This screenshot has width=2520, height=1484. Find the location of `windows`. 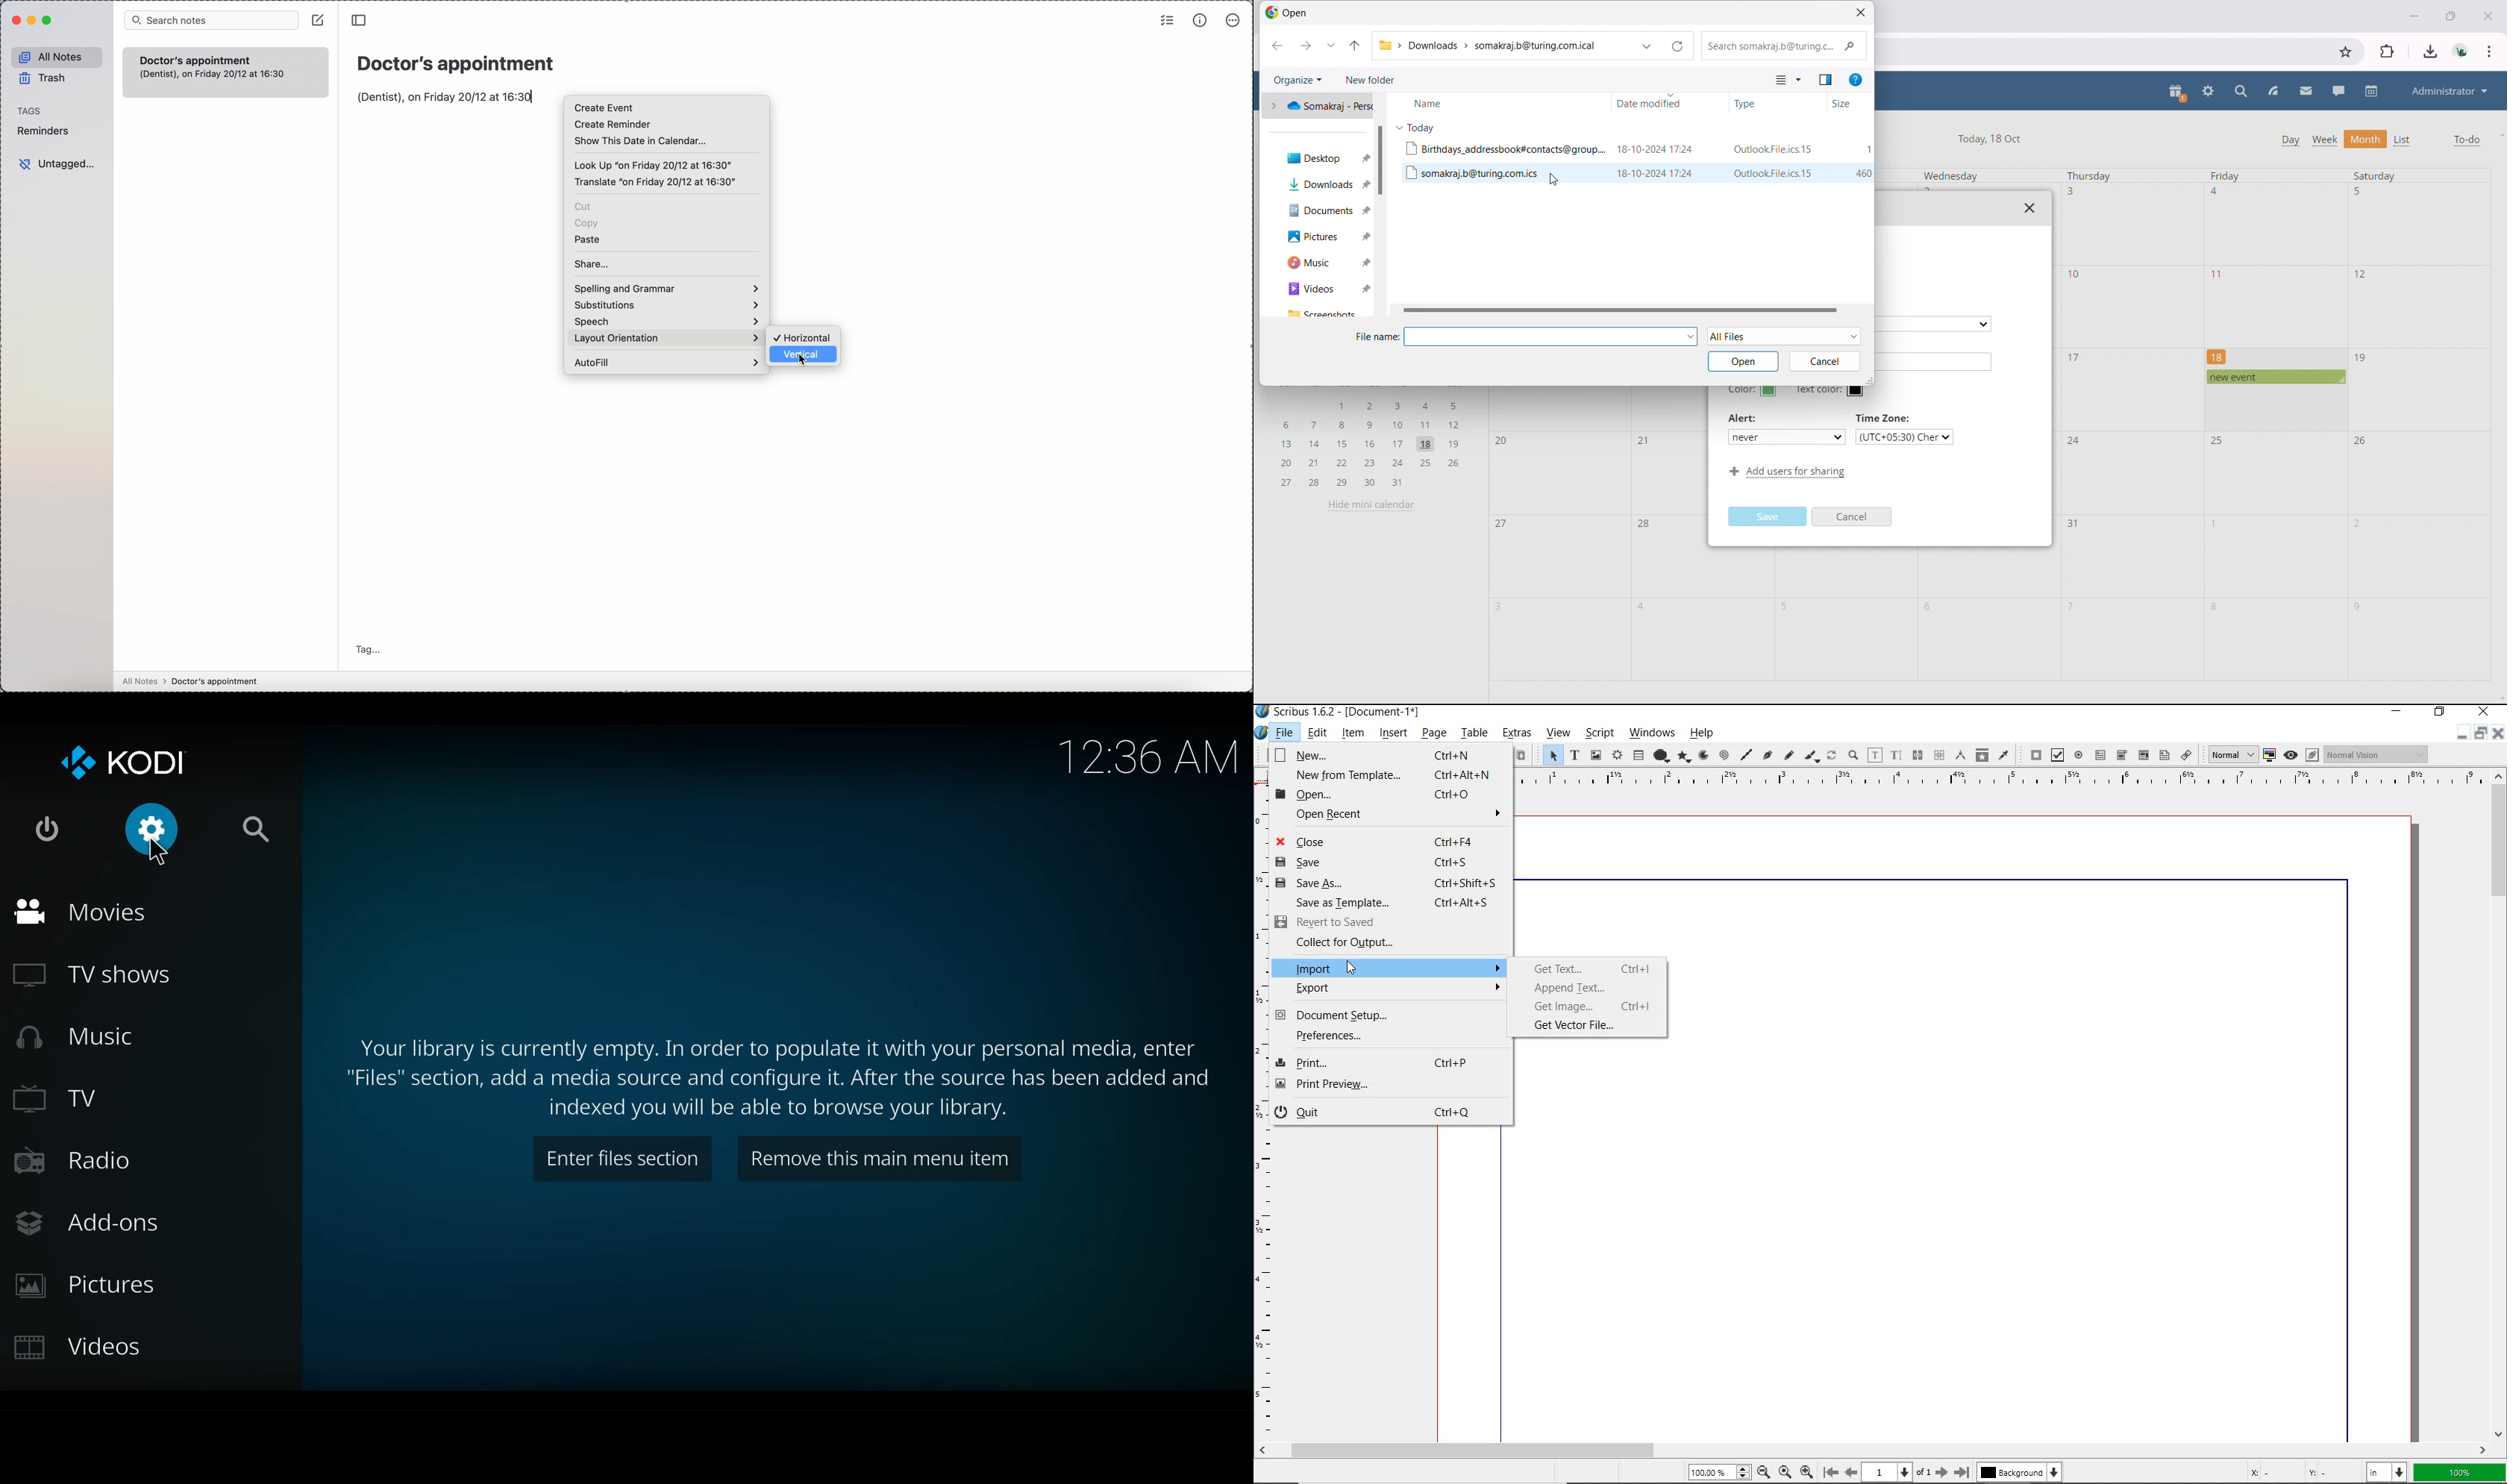

windows is located at coordinates (1651, 732).